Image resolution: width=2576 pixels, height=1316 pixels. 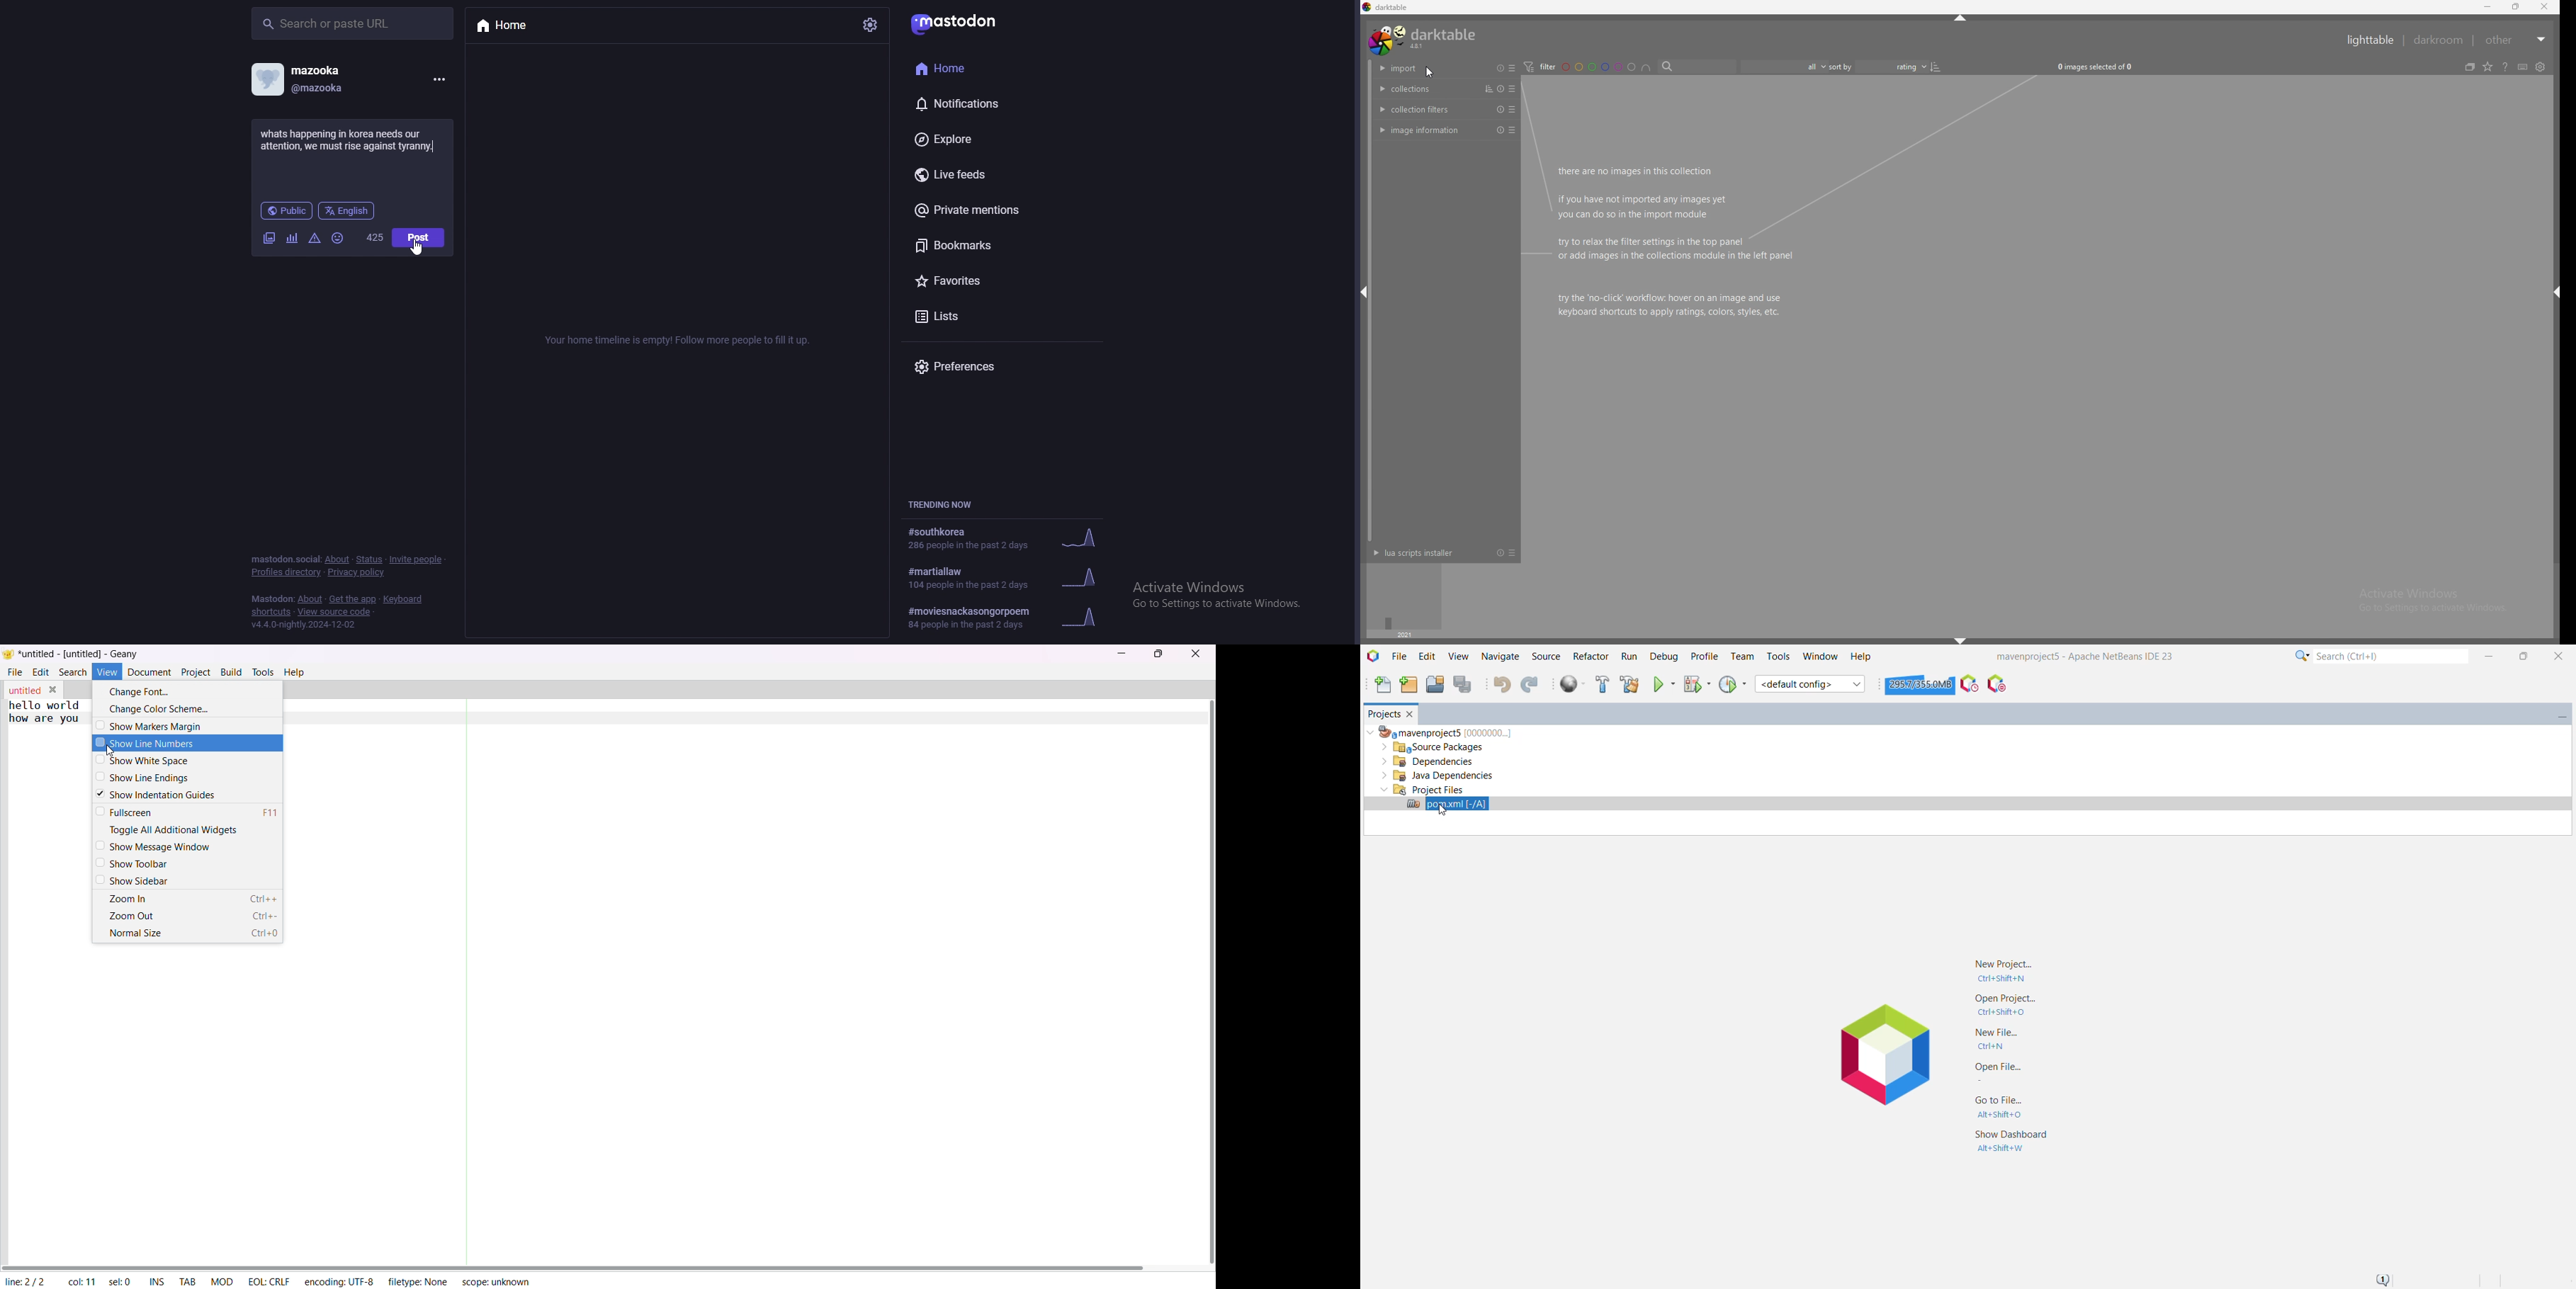 What do you see at coordinates (298, 79) in the screenshot?
I see `profile` at bounding box center [298, 79].